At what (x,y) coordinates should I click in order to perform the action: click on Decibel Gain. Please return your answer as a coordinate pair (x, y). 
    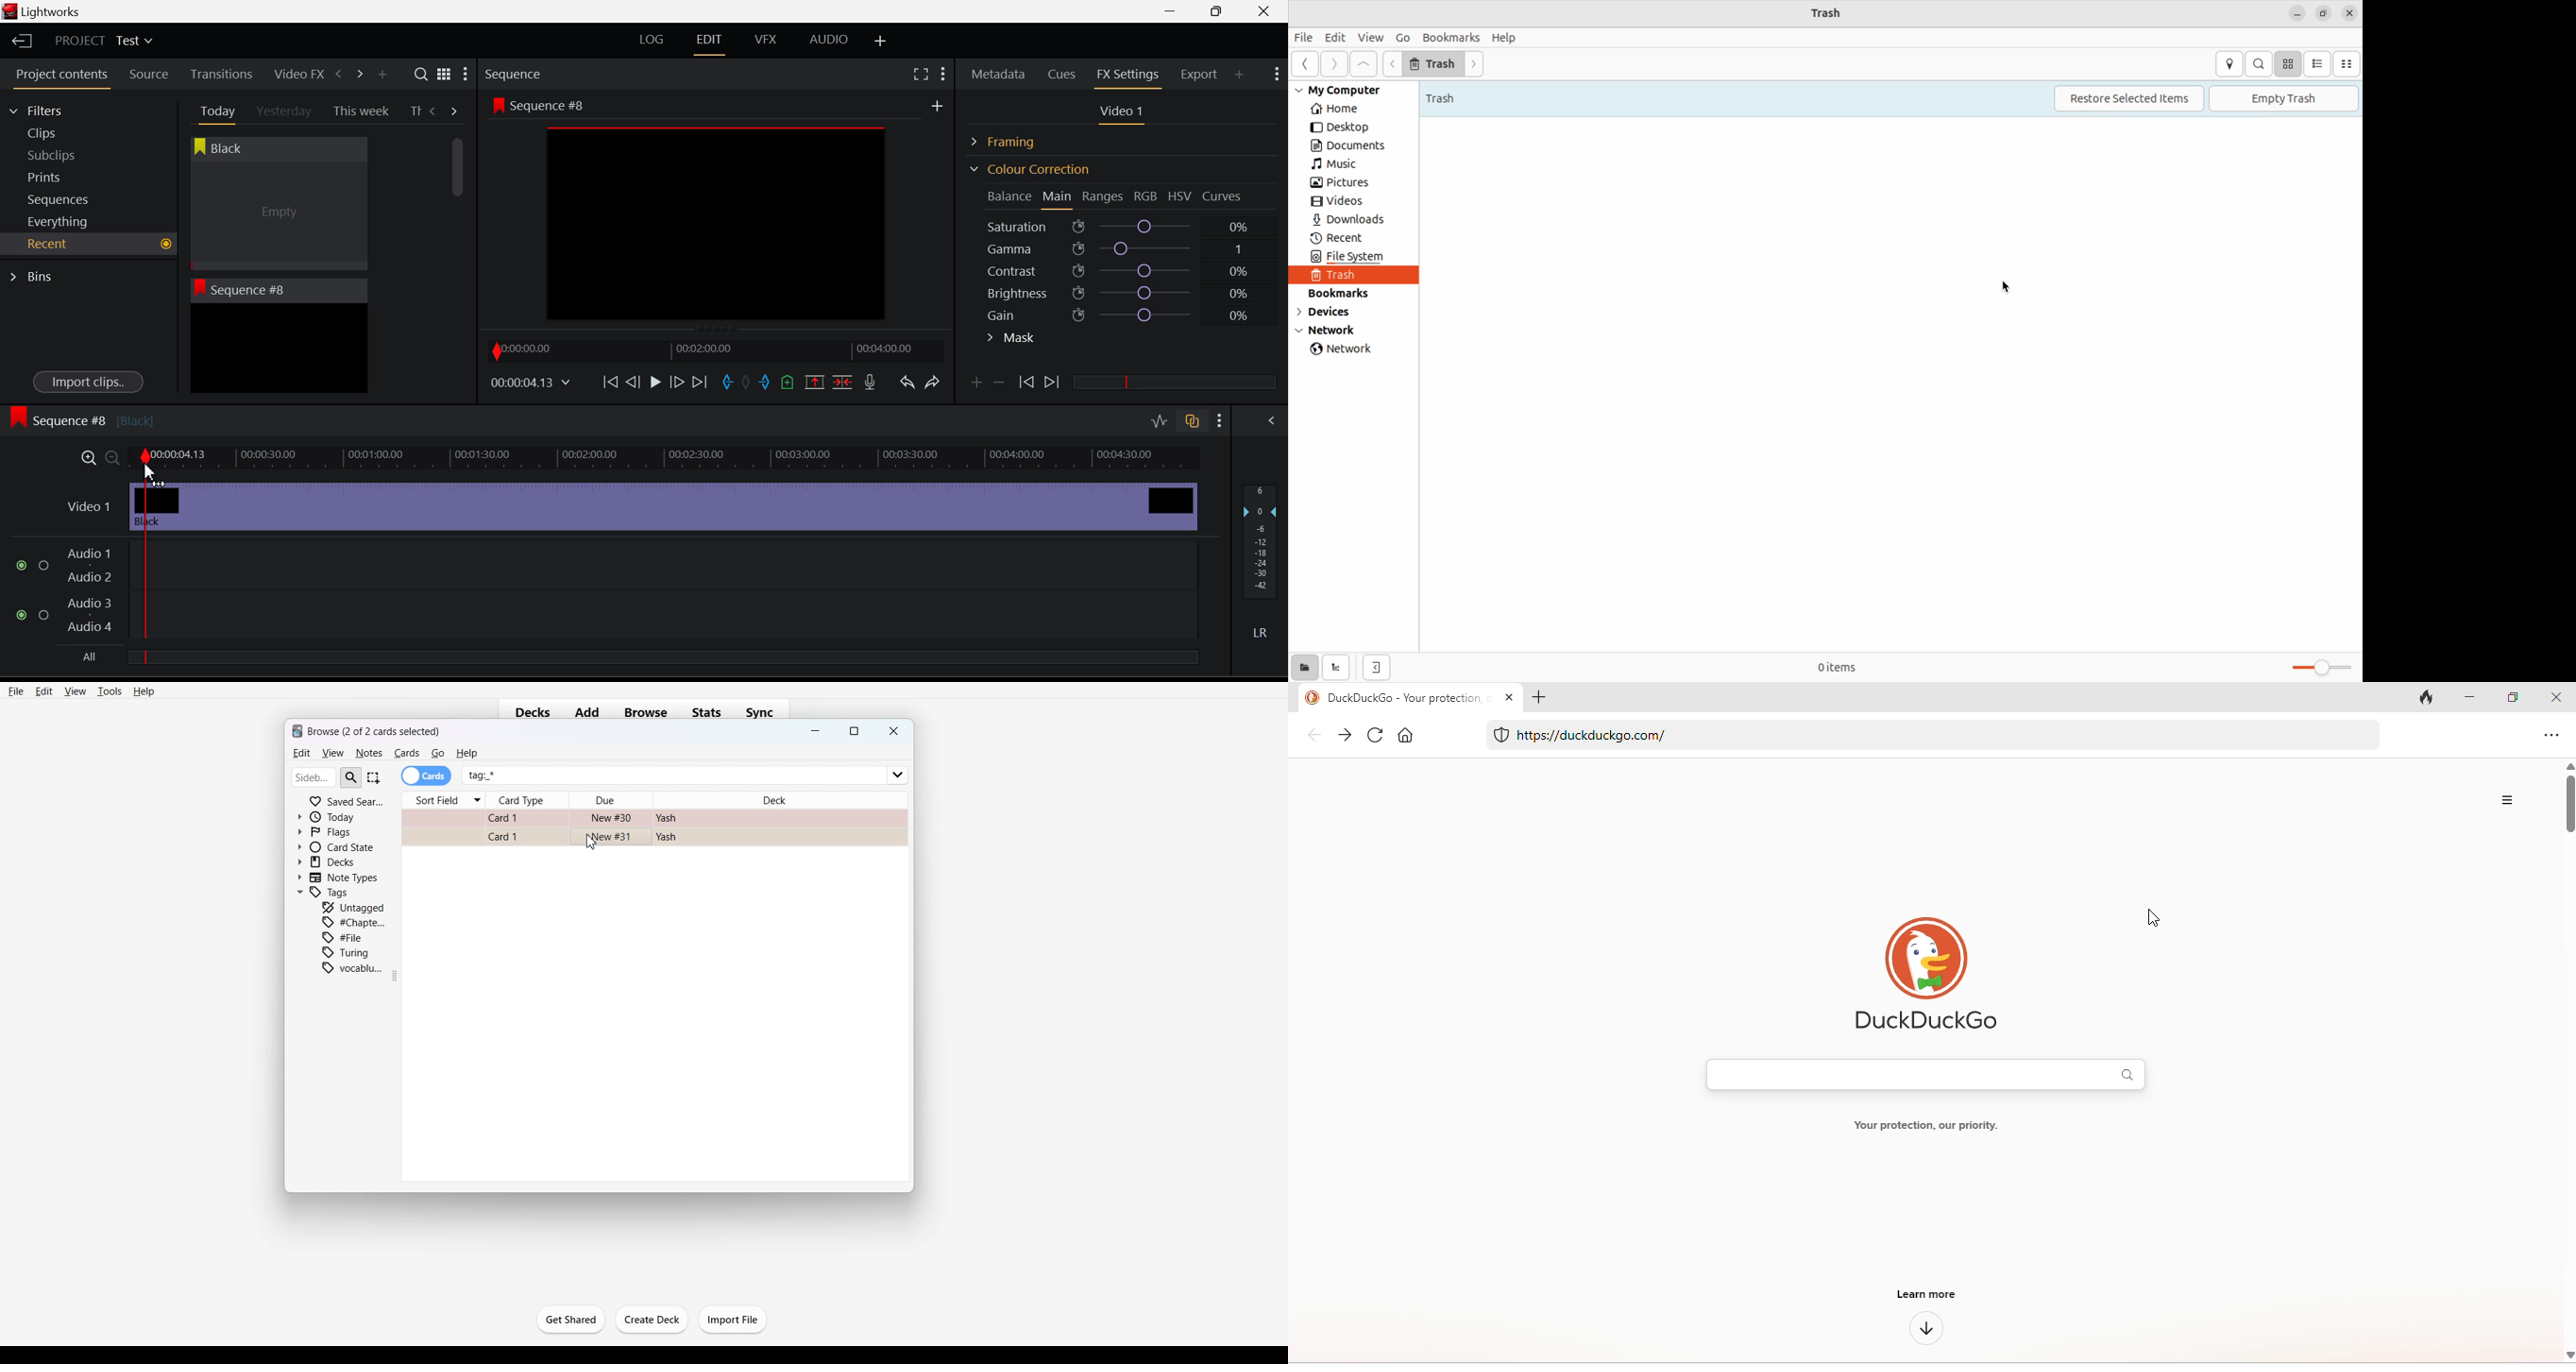
    Looking at the image, I should click on (1259, 565).